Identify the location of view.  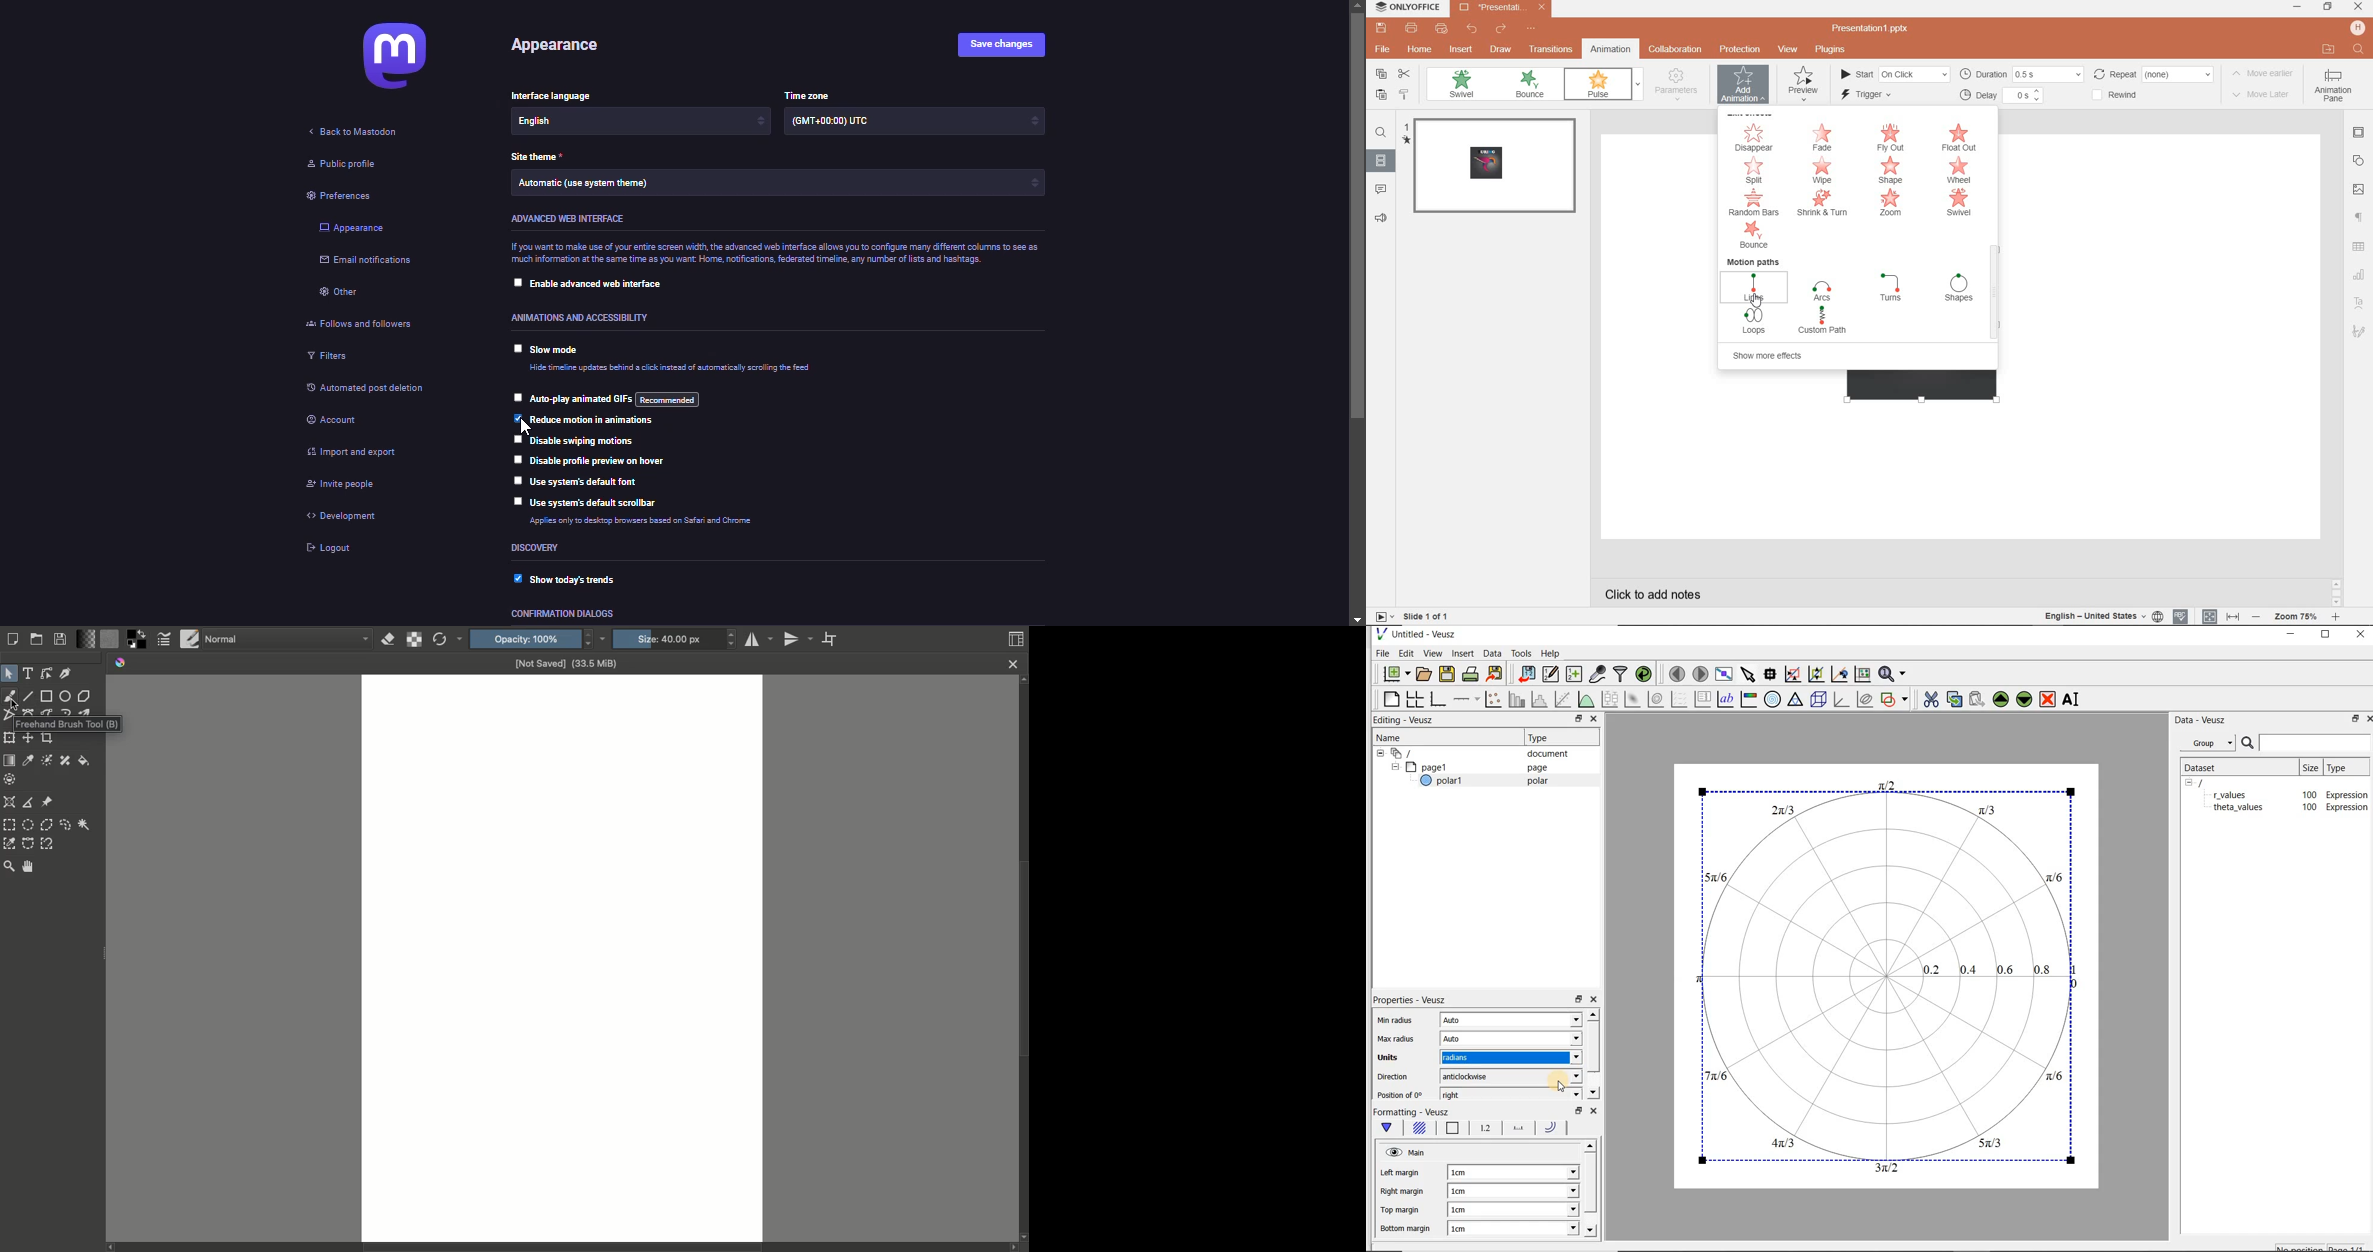
(1787, 50).